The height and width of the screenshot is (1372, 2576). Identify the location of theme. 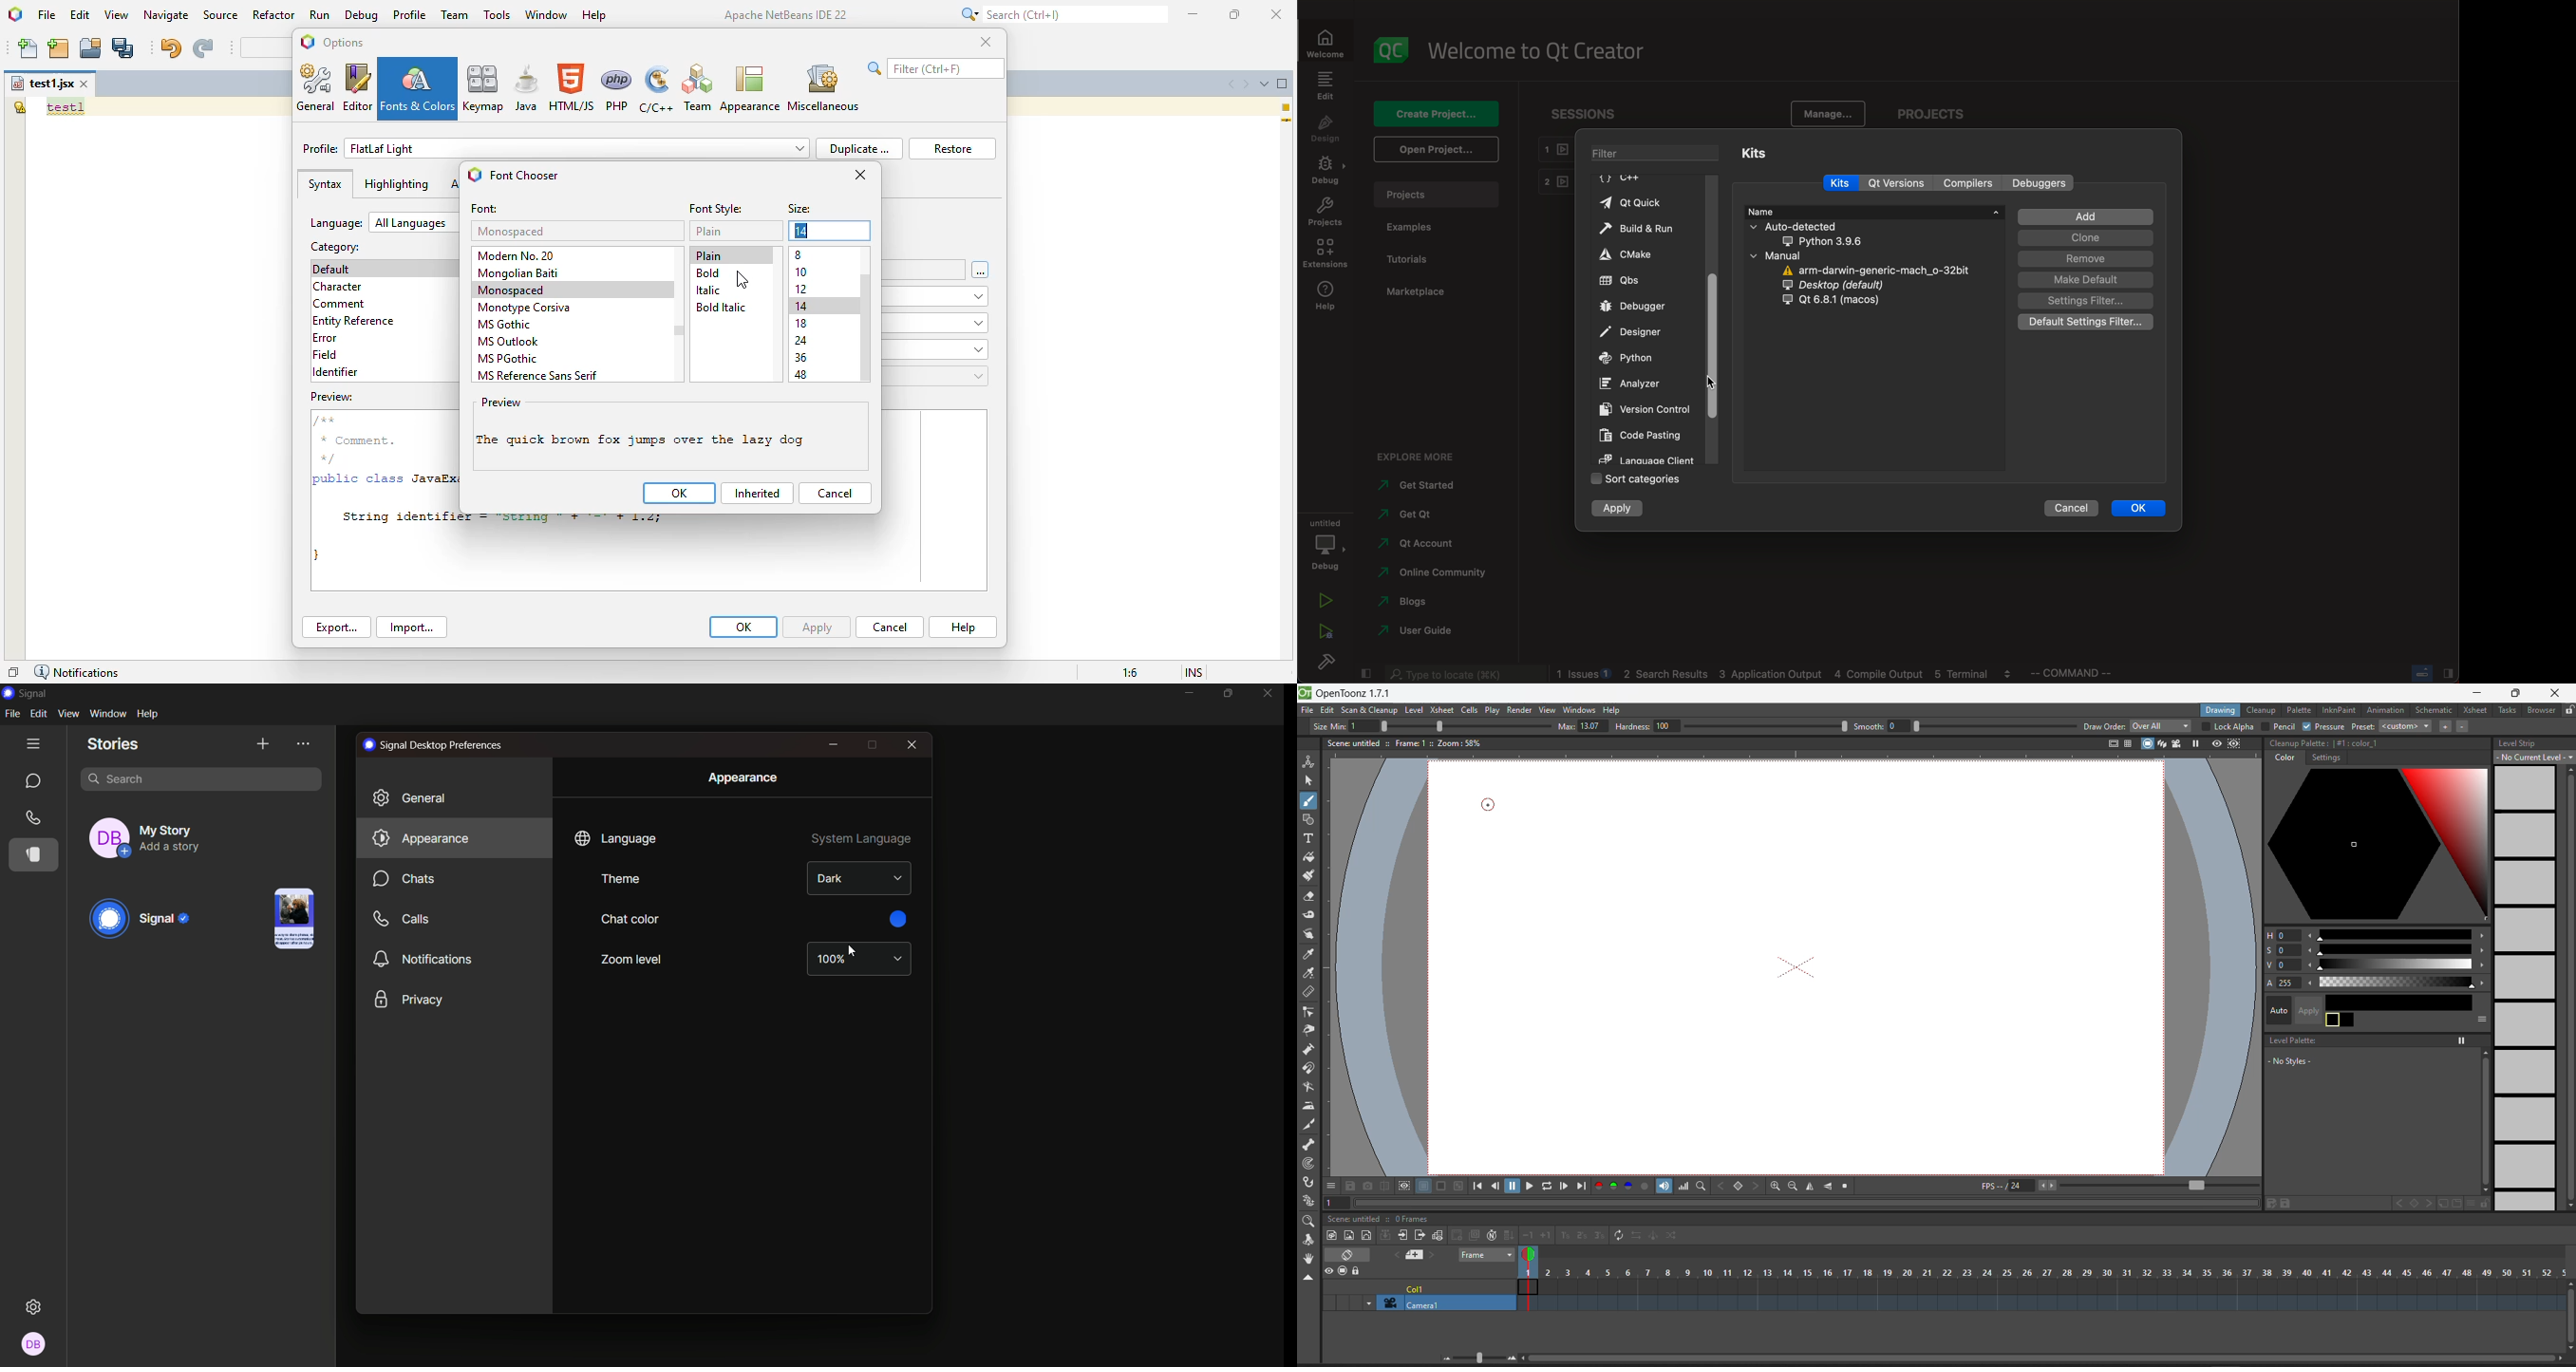
(620, 879).